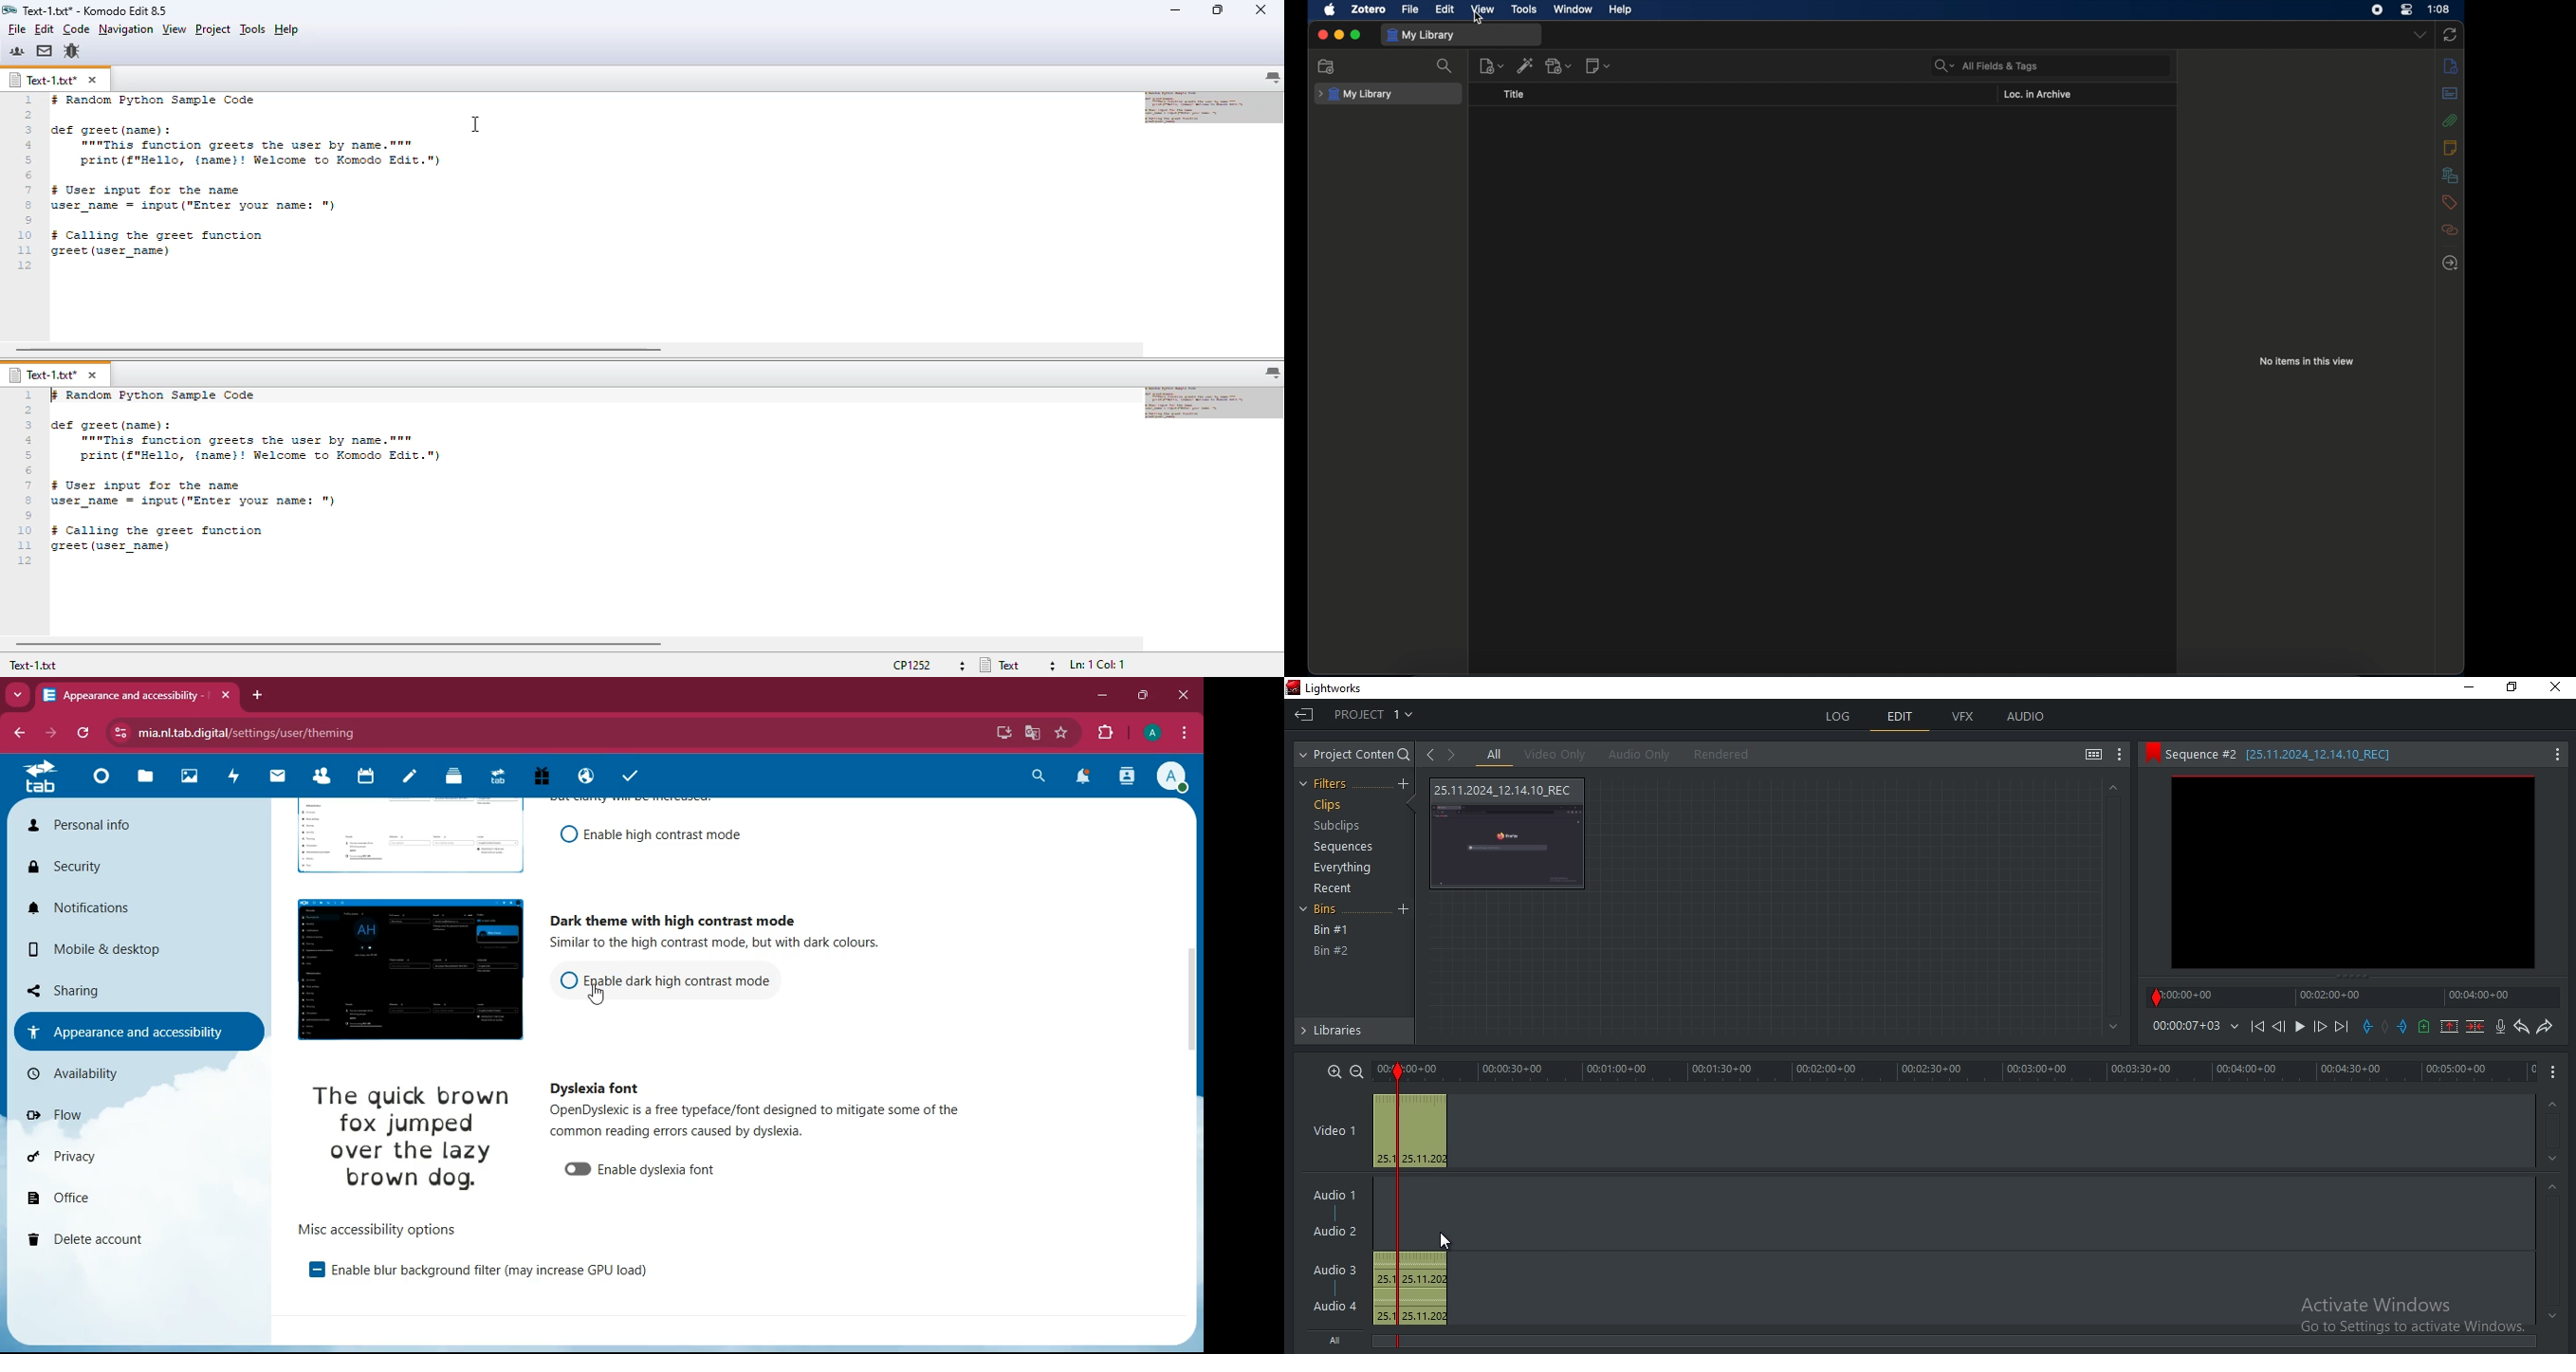 Image resolution: width=2576 pixels, height=1372 pixels. Describe the element at coordinates (589, 777) in the screenshot. I see `public` at that location.